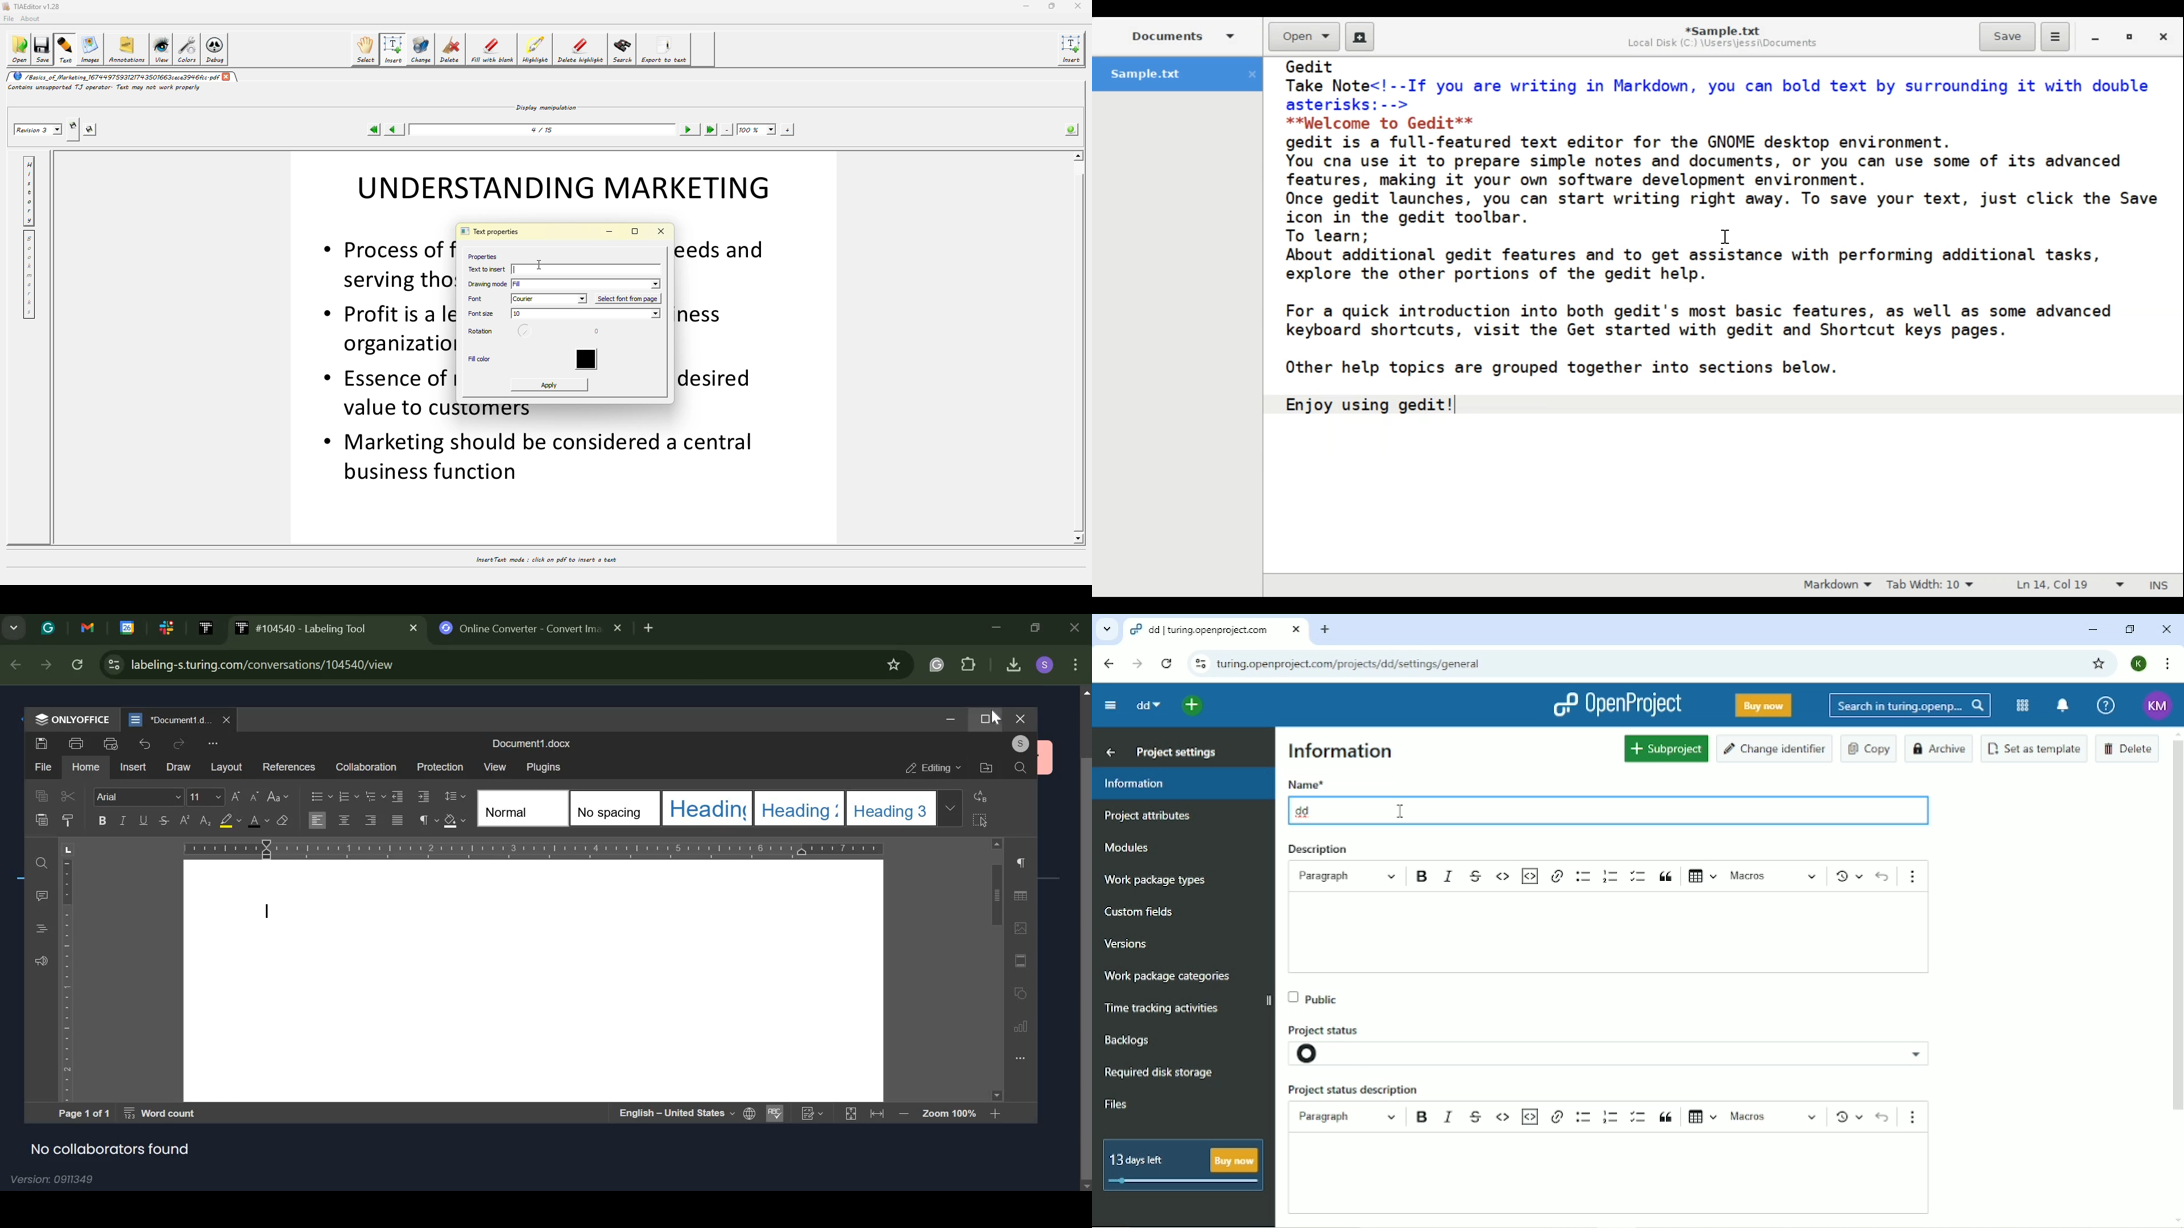  Describe the element at coordinates (1167, 664) in the screenshot. I see `Reload this page` at that location.